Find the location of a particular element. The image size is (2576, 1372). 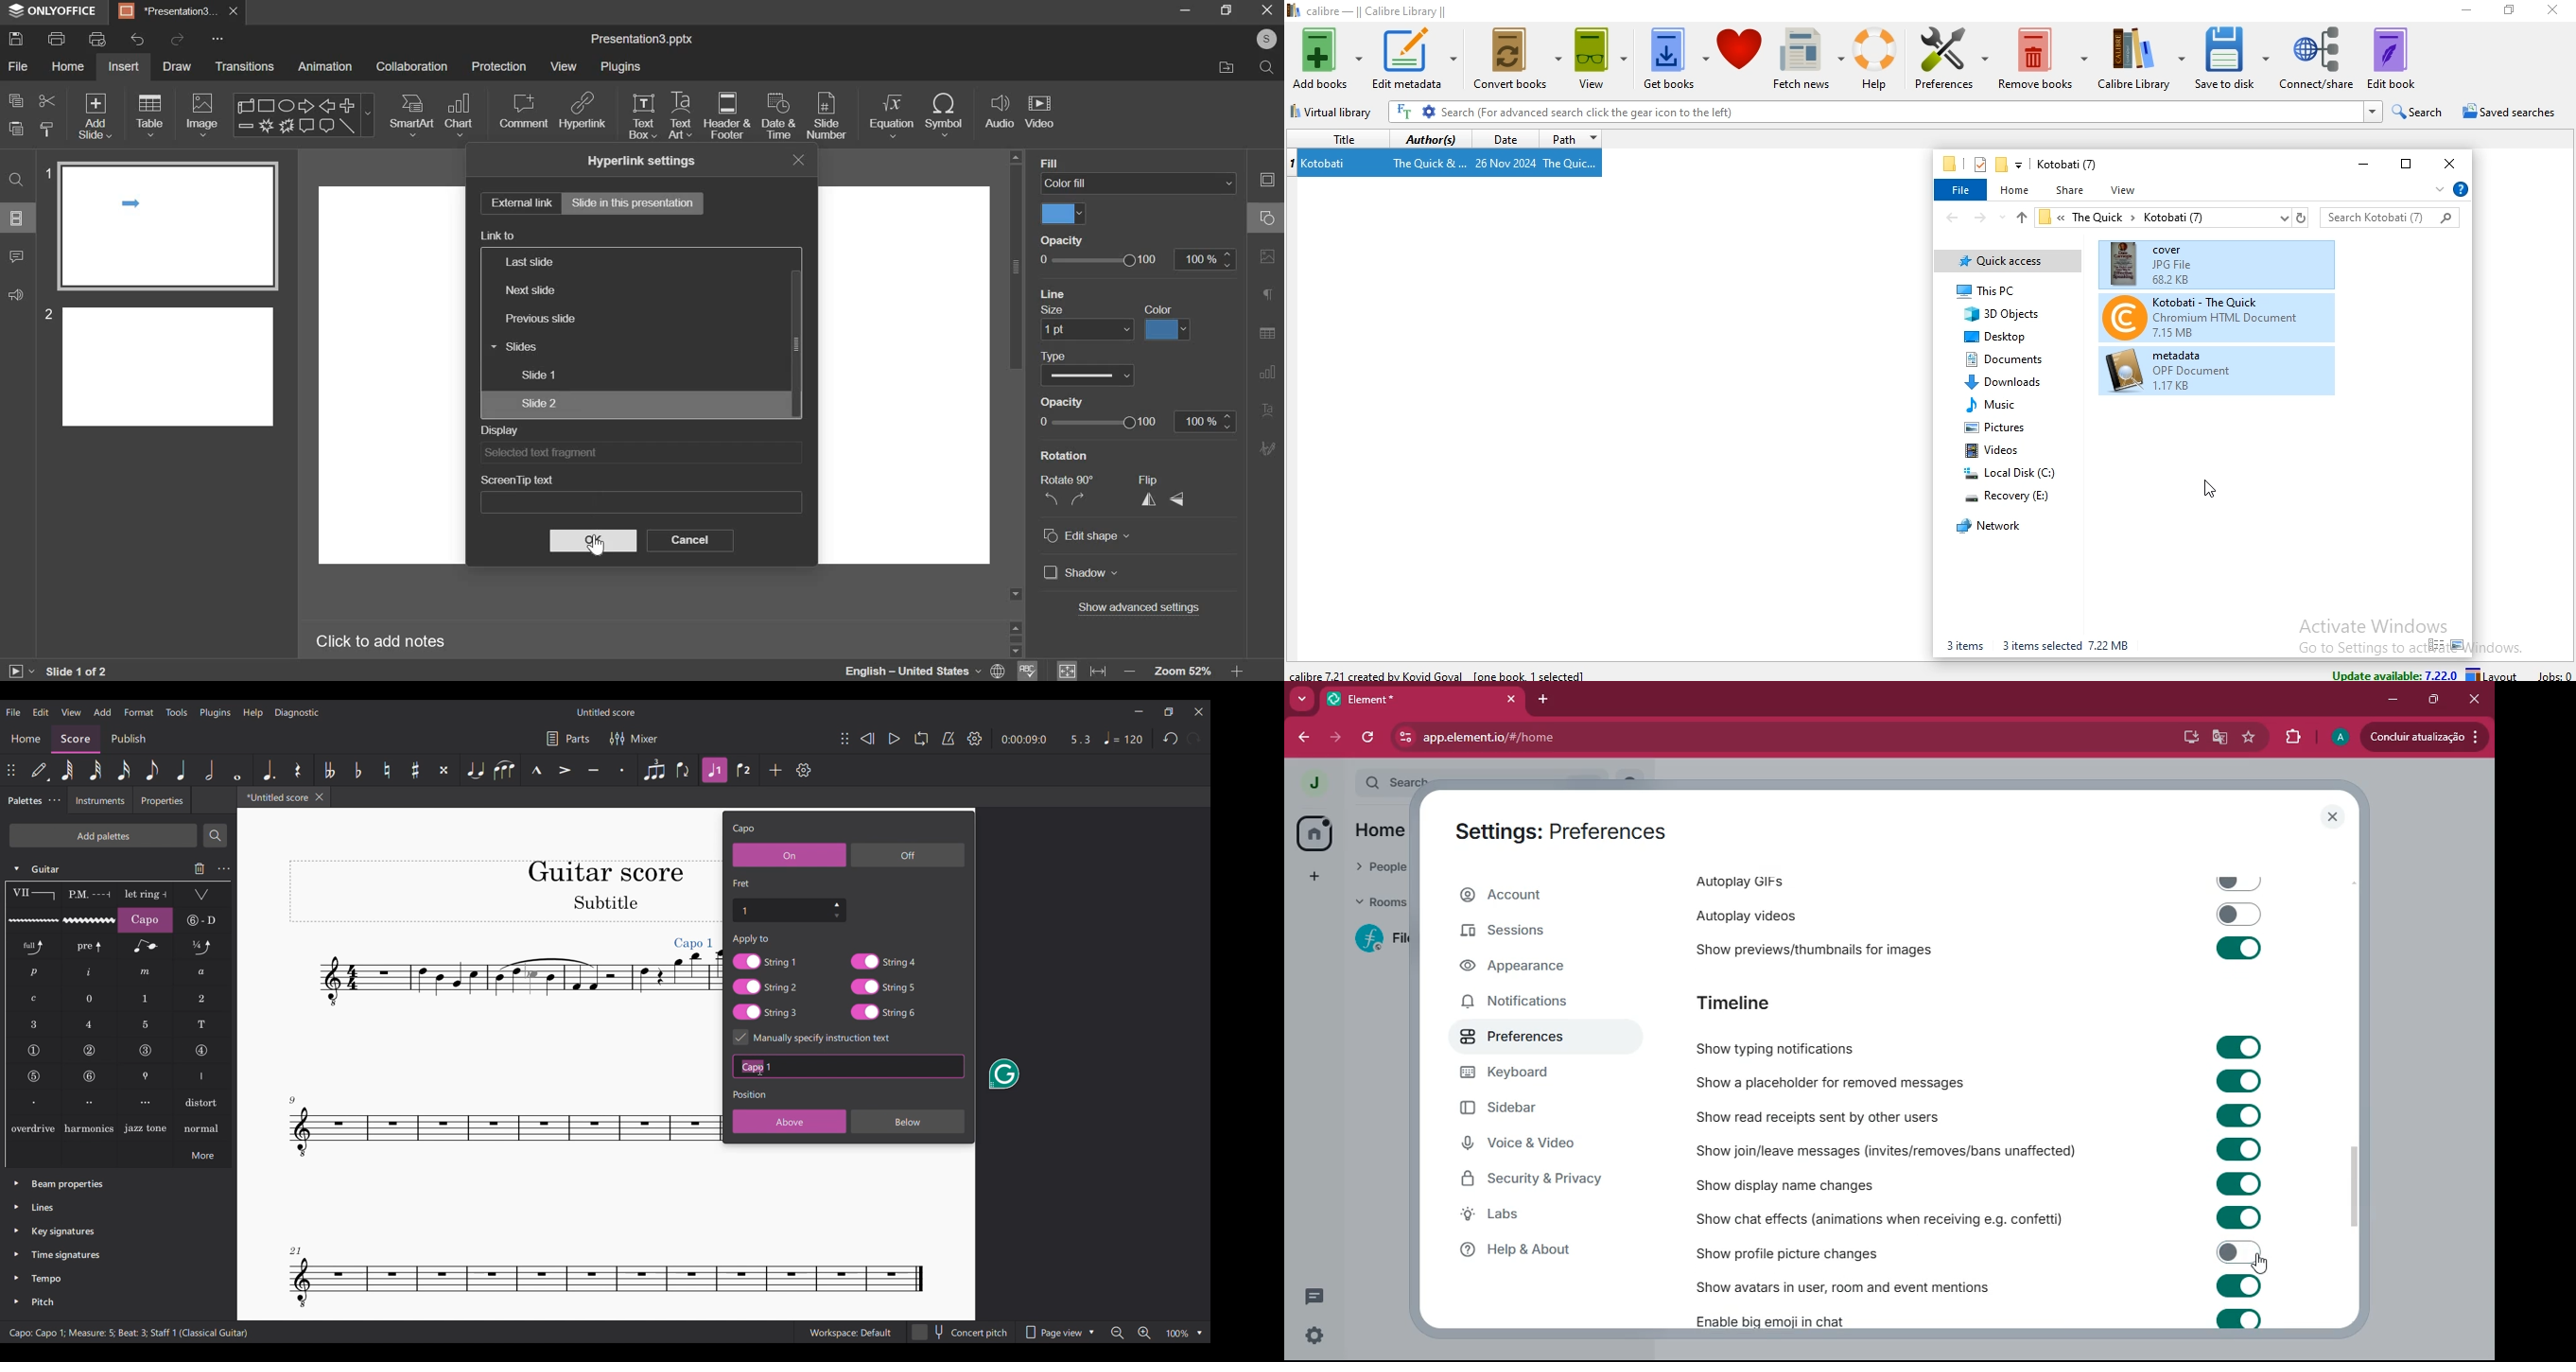

Current duration is located at coordinates (1024, 738).